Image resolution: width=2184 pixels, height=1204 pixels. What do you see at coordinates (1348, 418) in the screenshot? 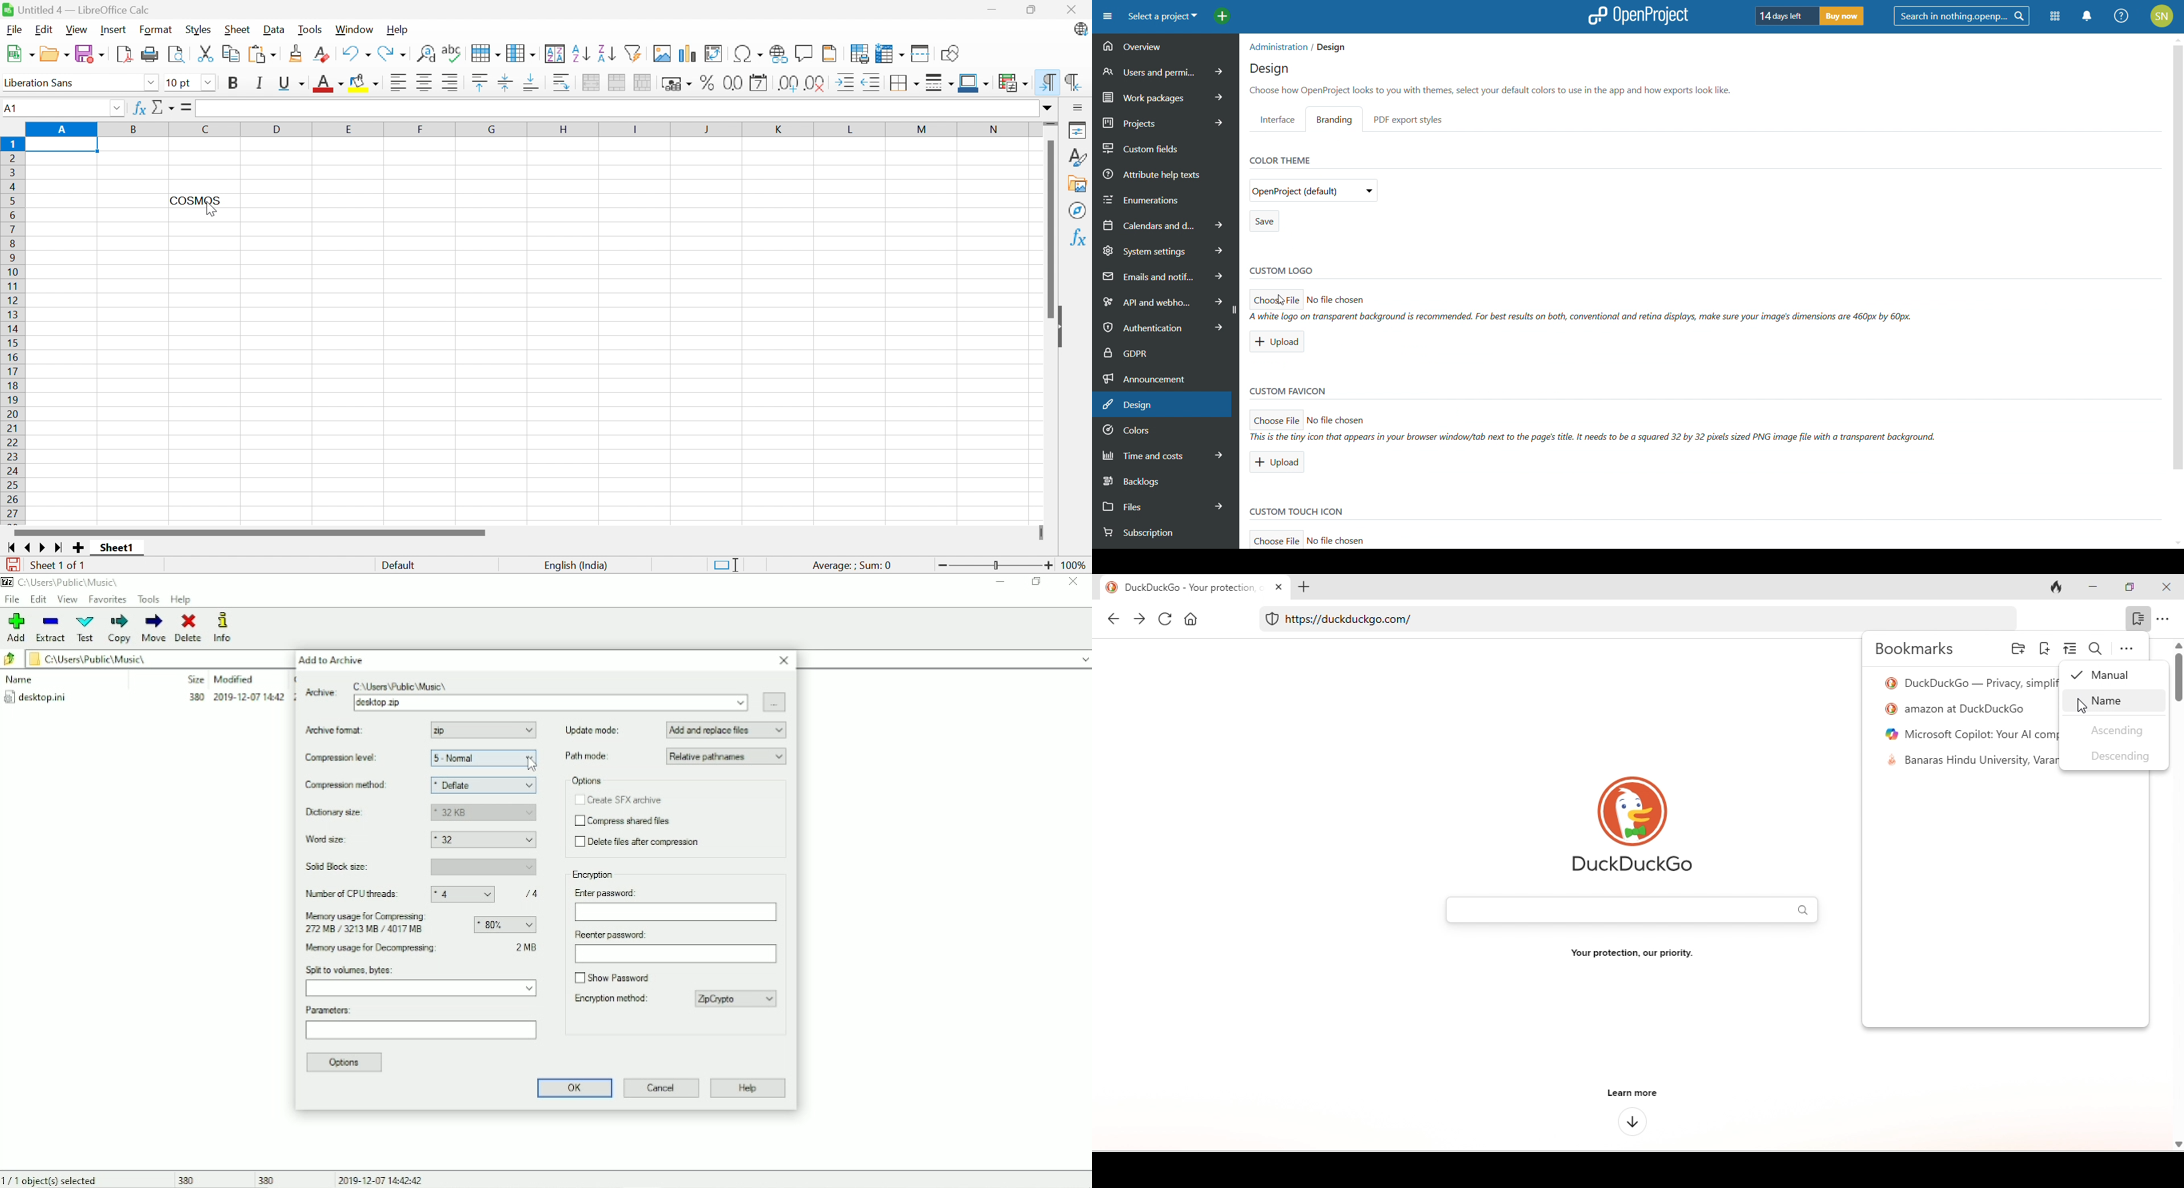
I see `> No file chosen` at bounding box center [1348, 418].